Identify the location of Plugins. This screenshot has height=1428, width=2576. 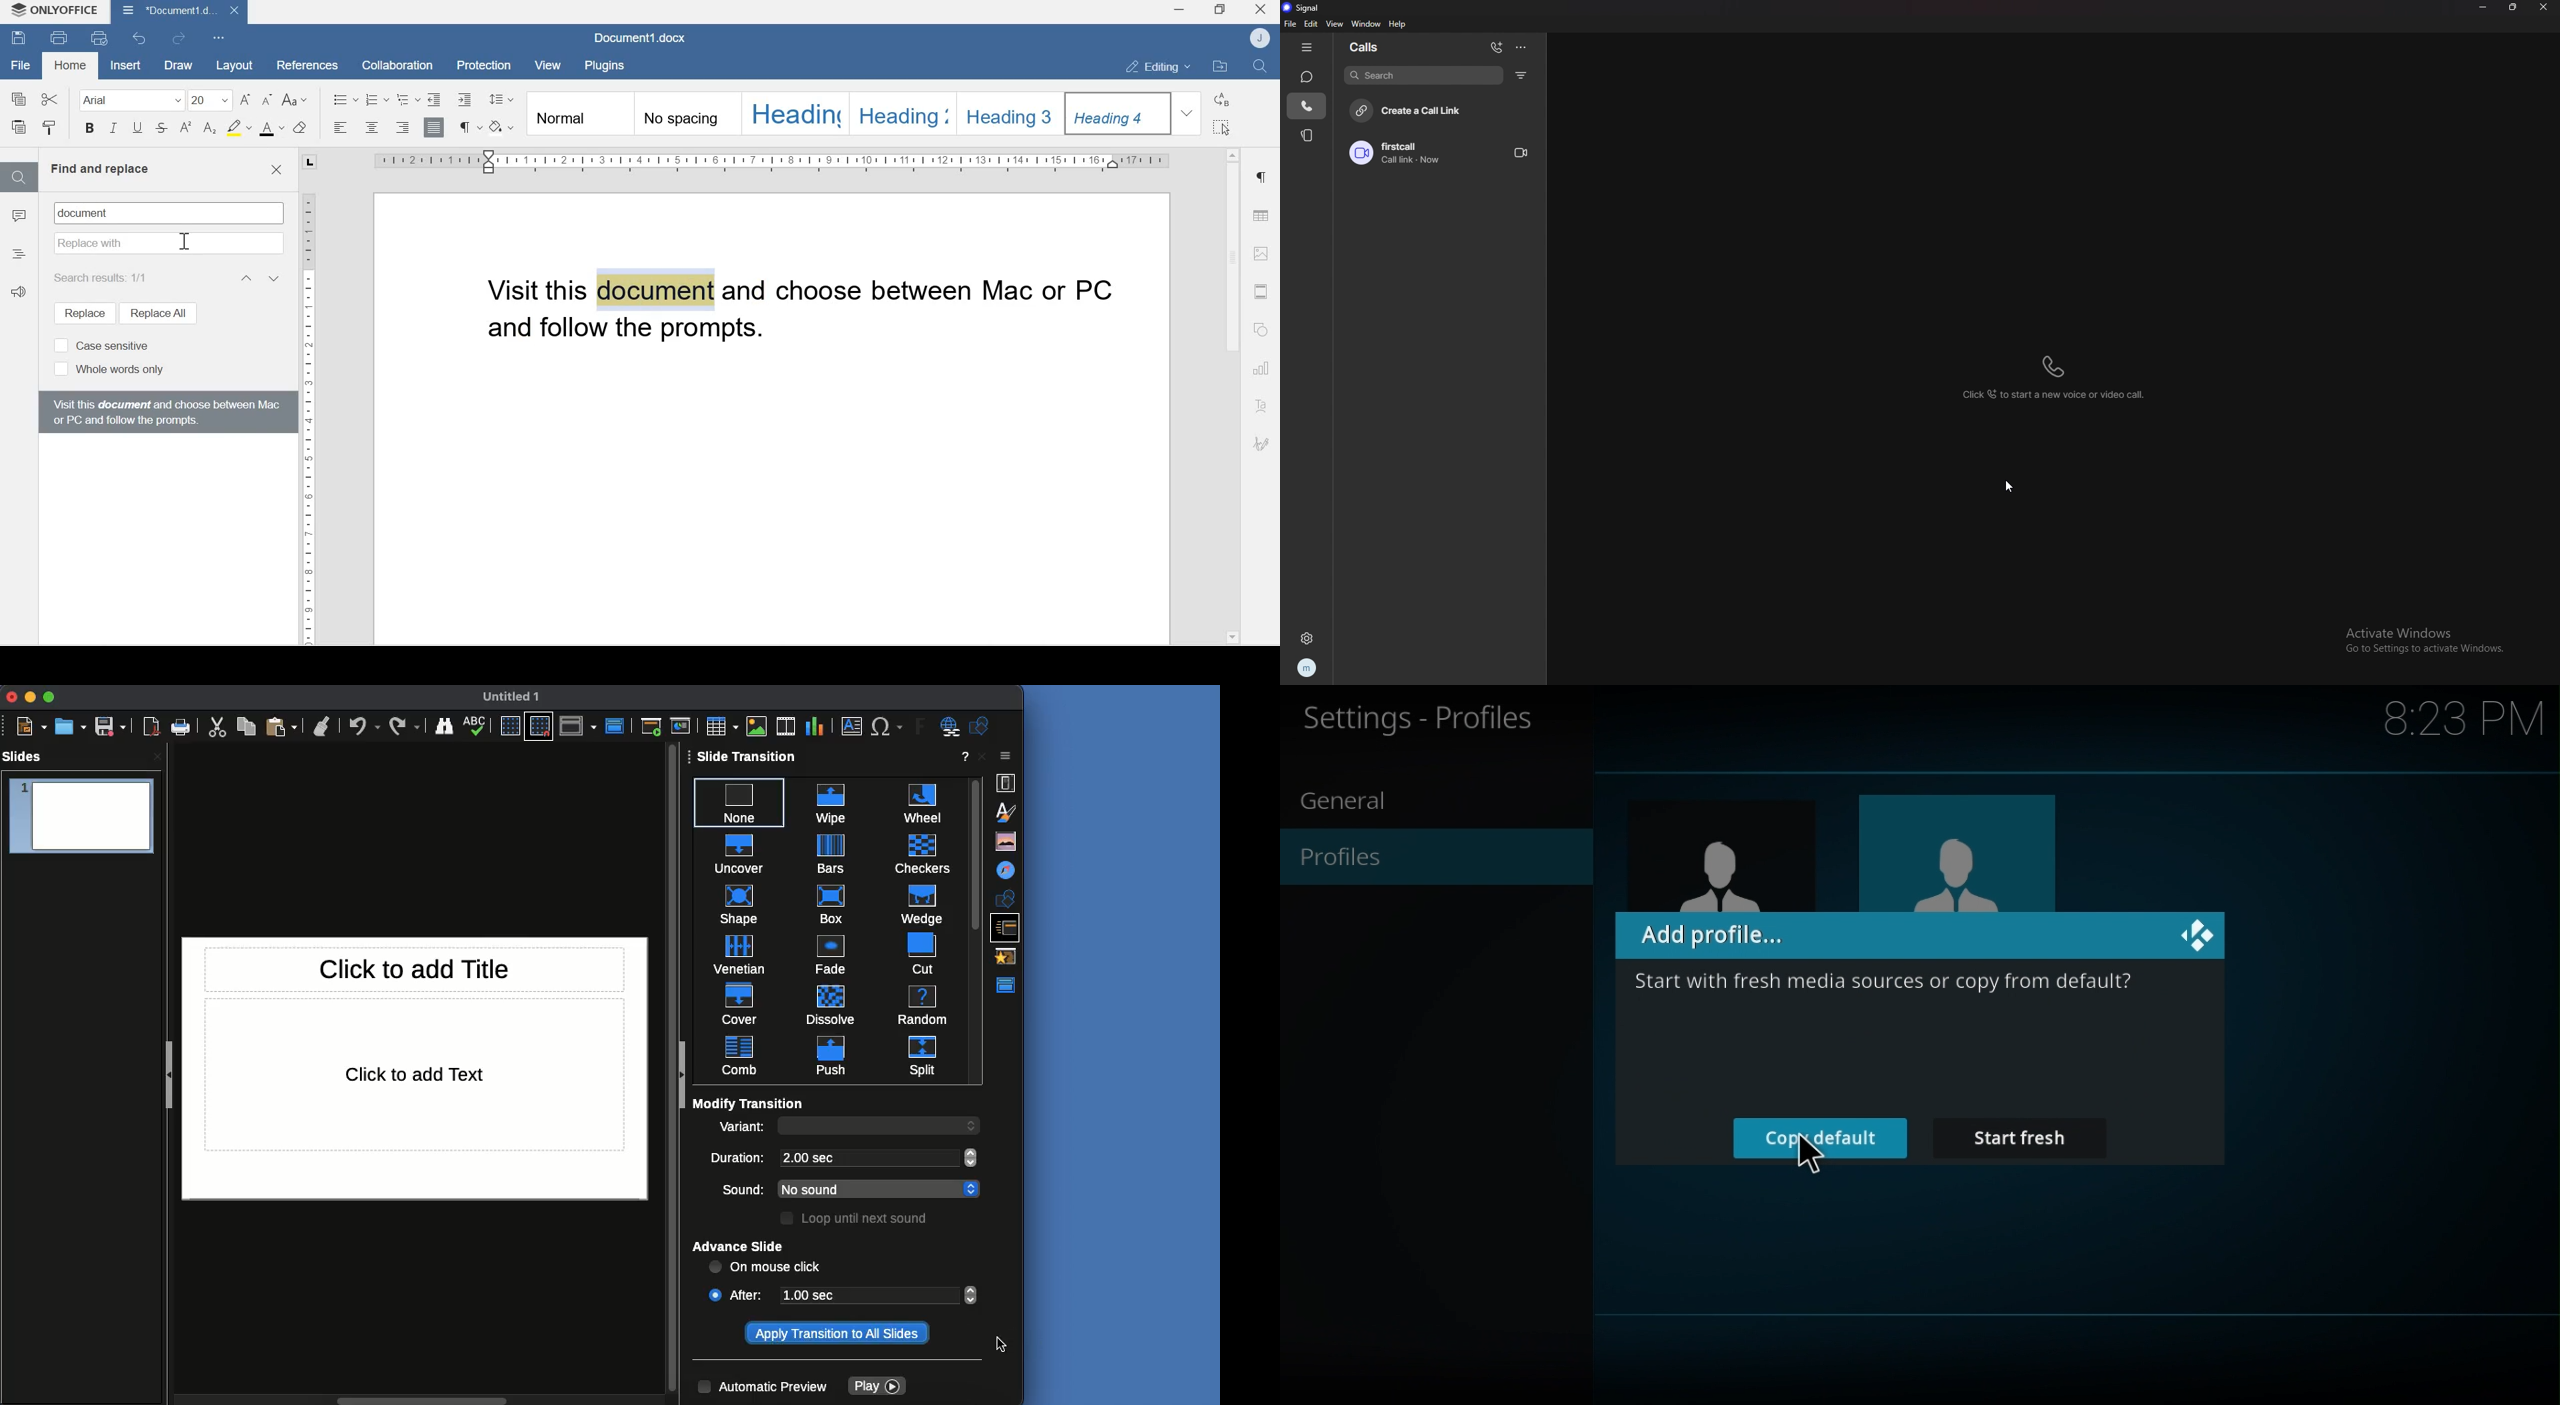
(608, 64).